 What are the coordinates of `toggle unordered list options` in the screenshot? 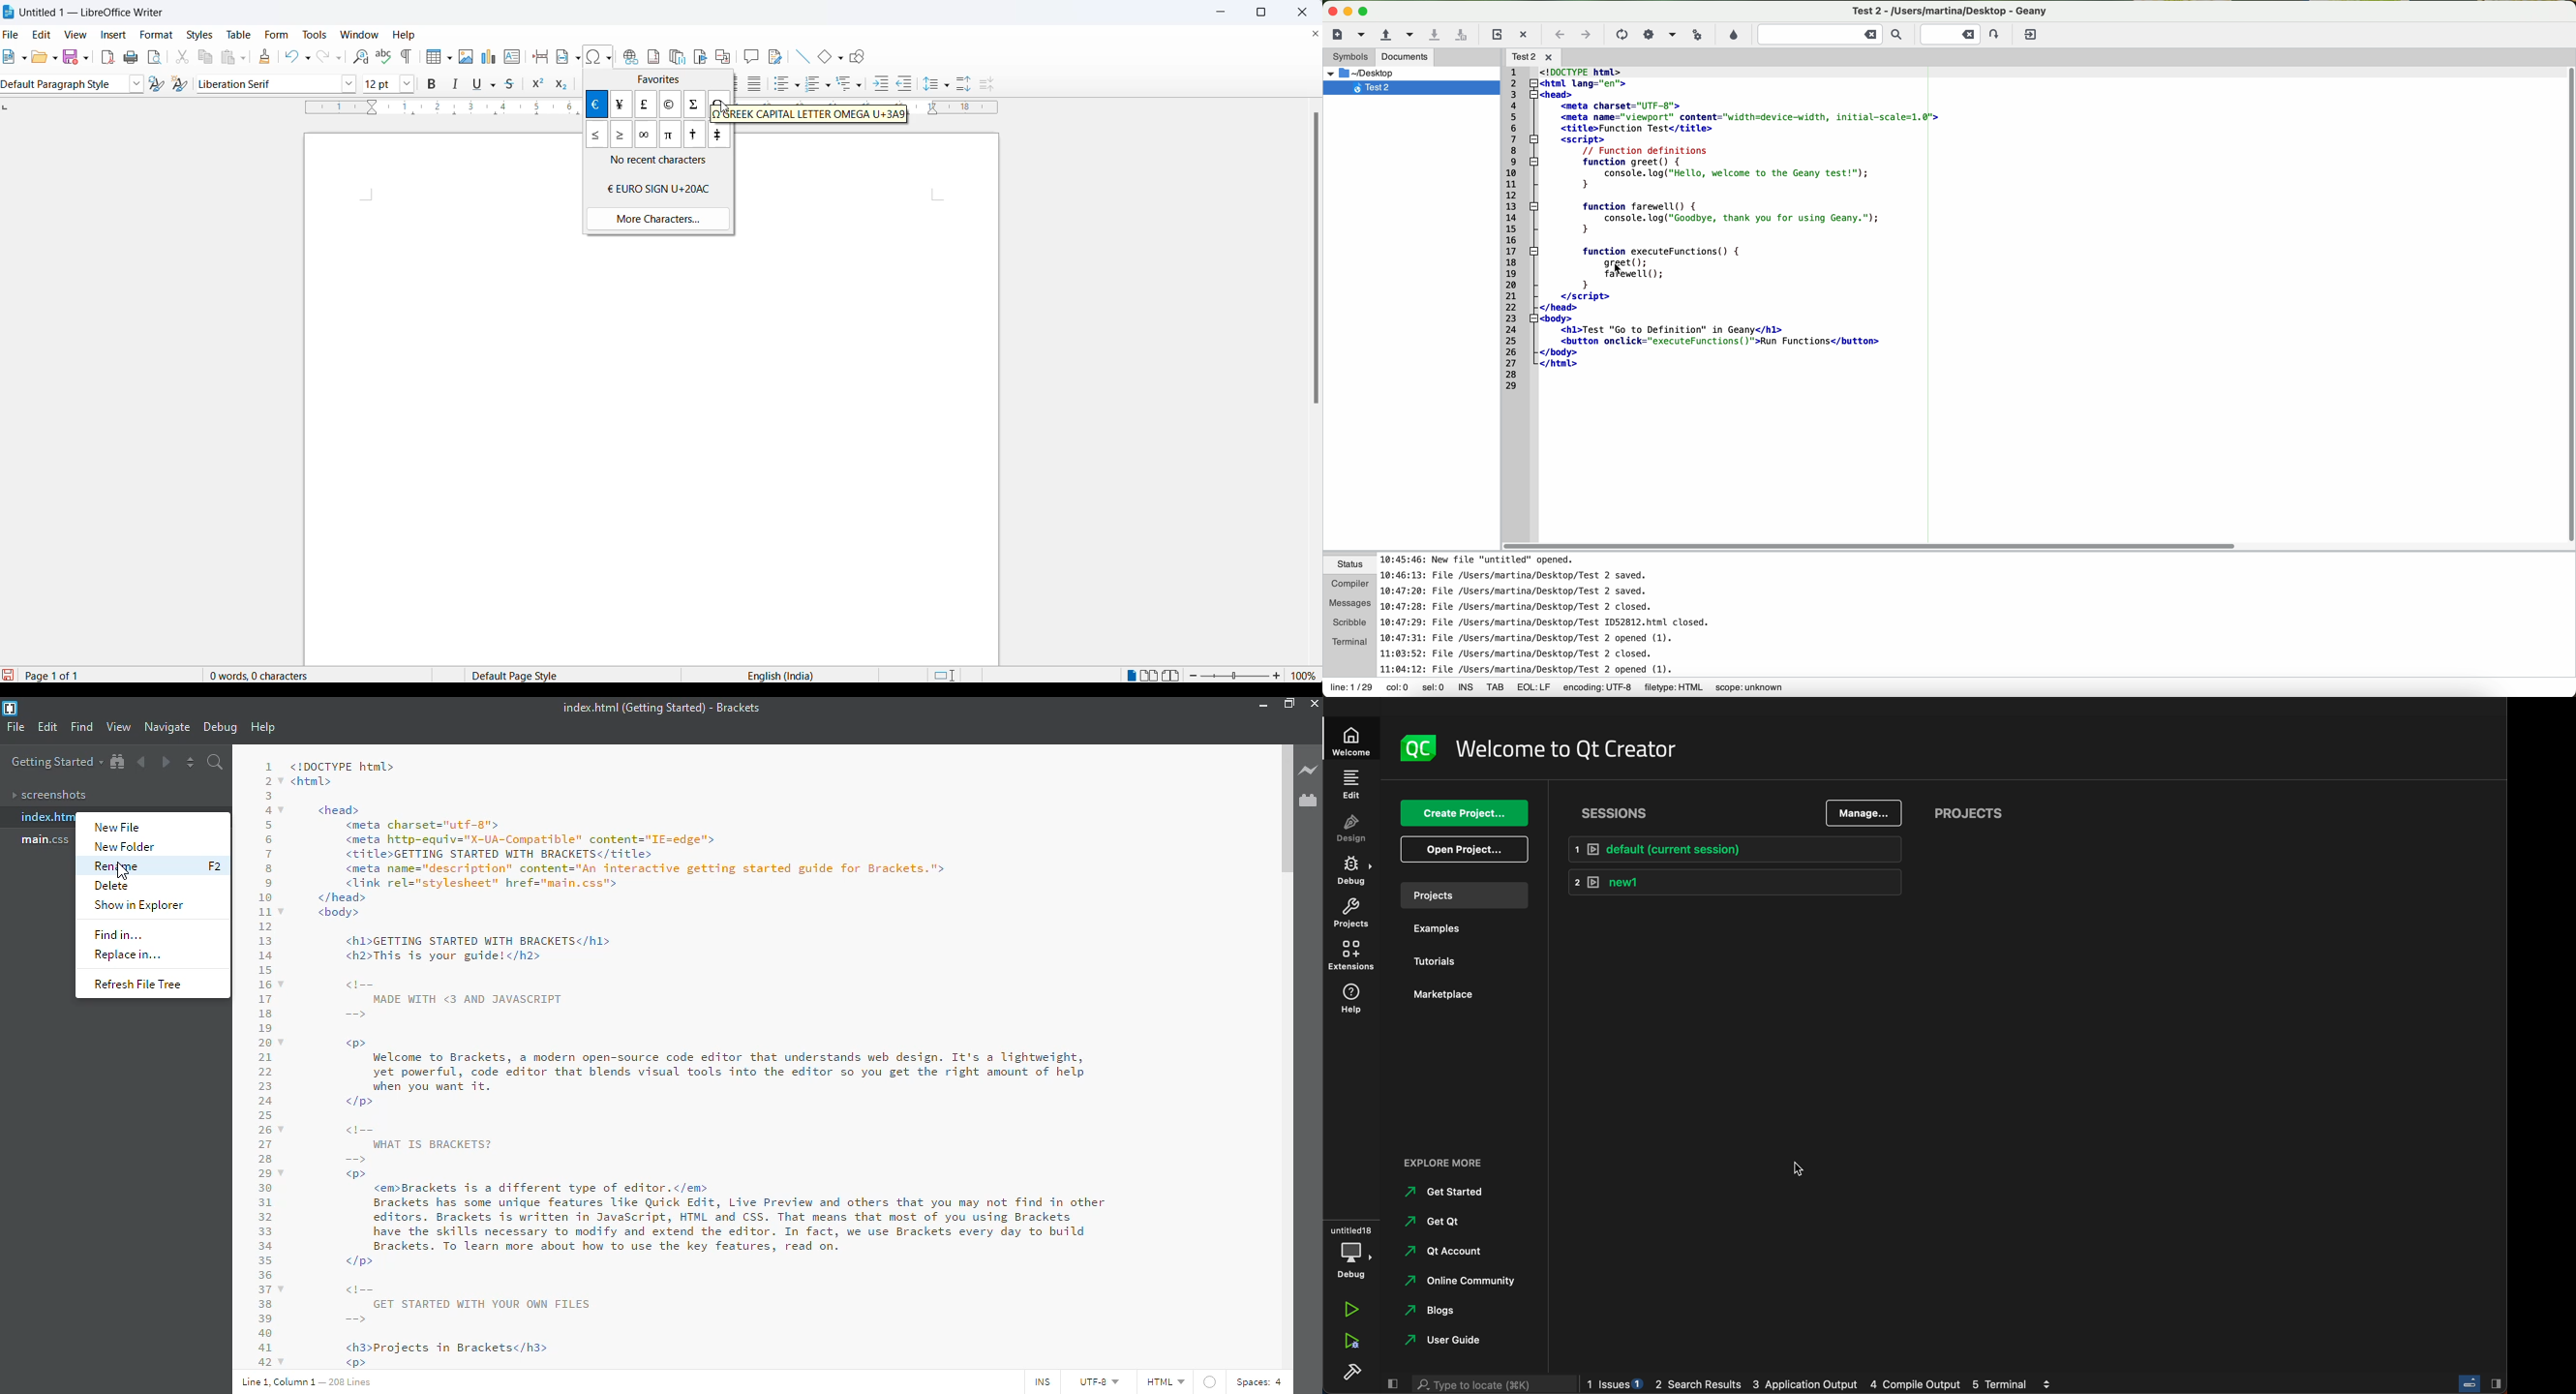 It's located at (798, 85).